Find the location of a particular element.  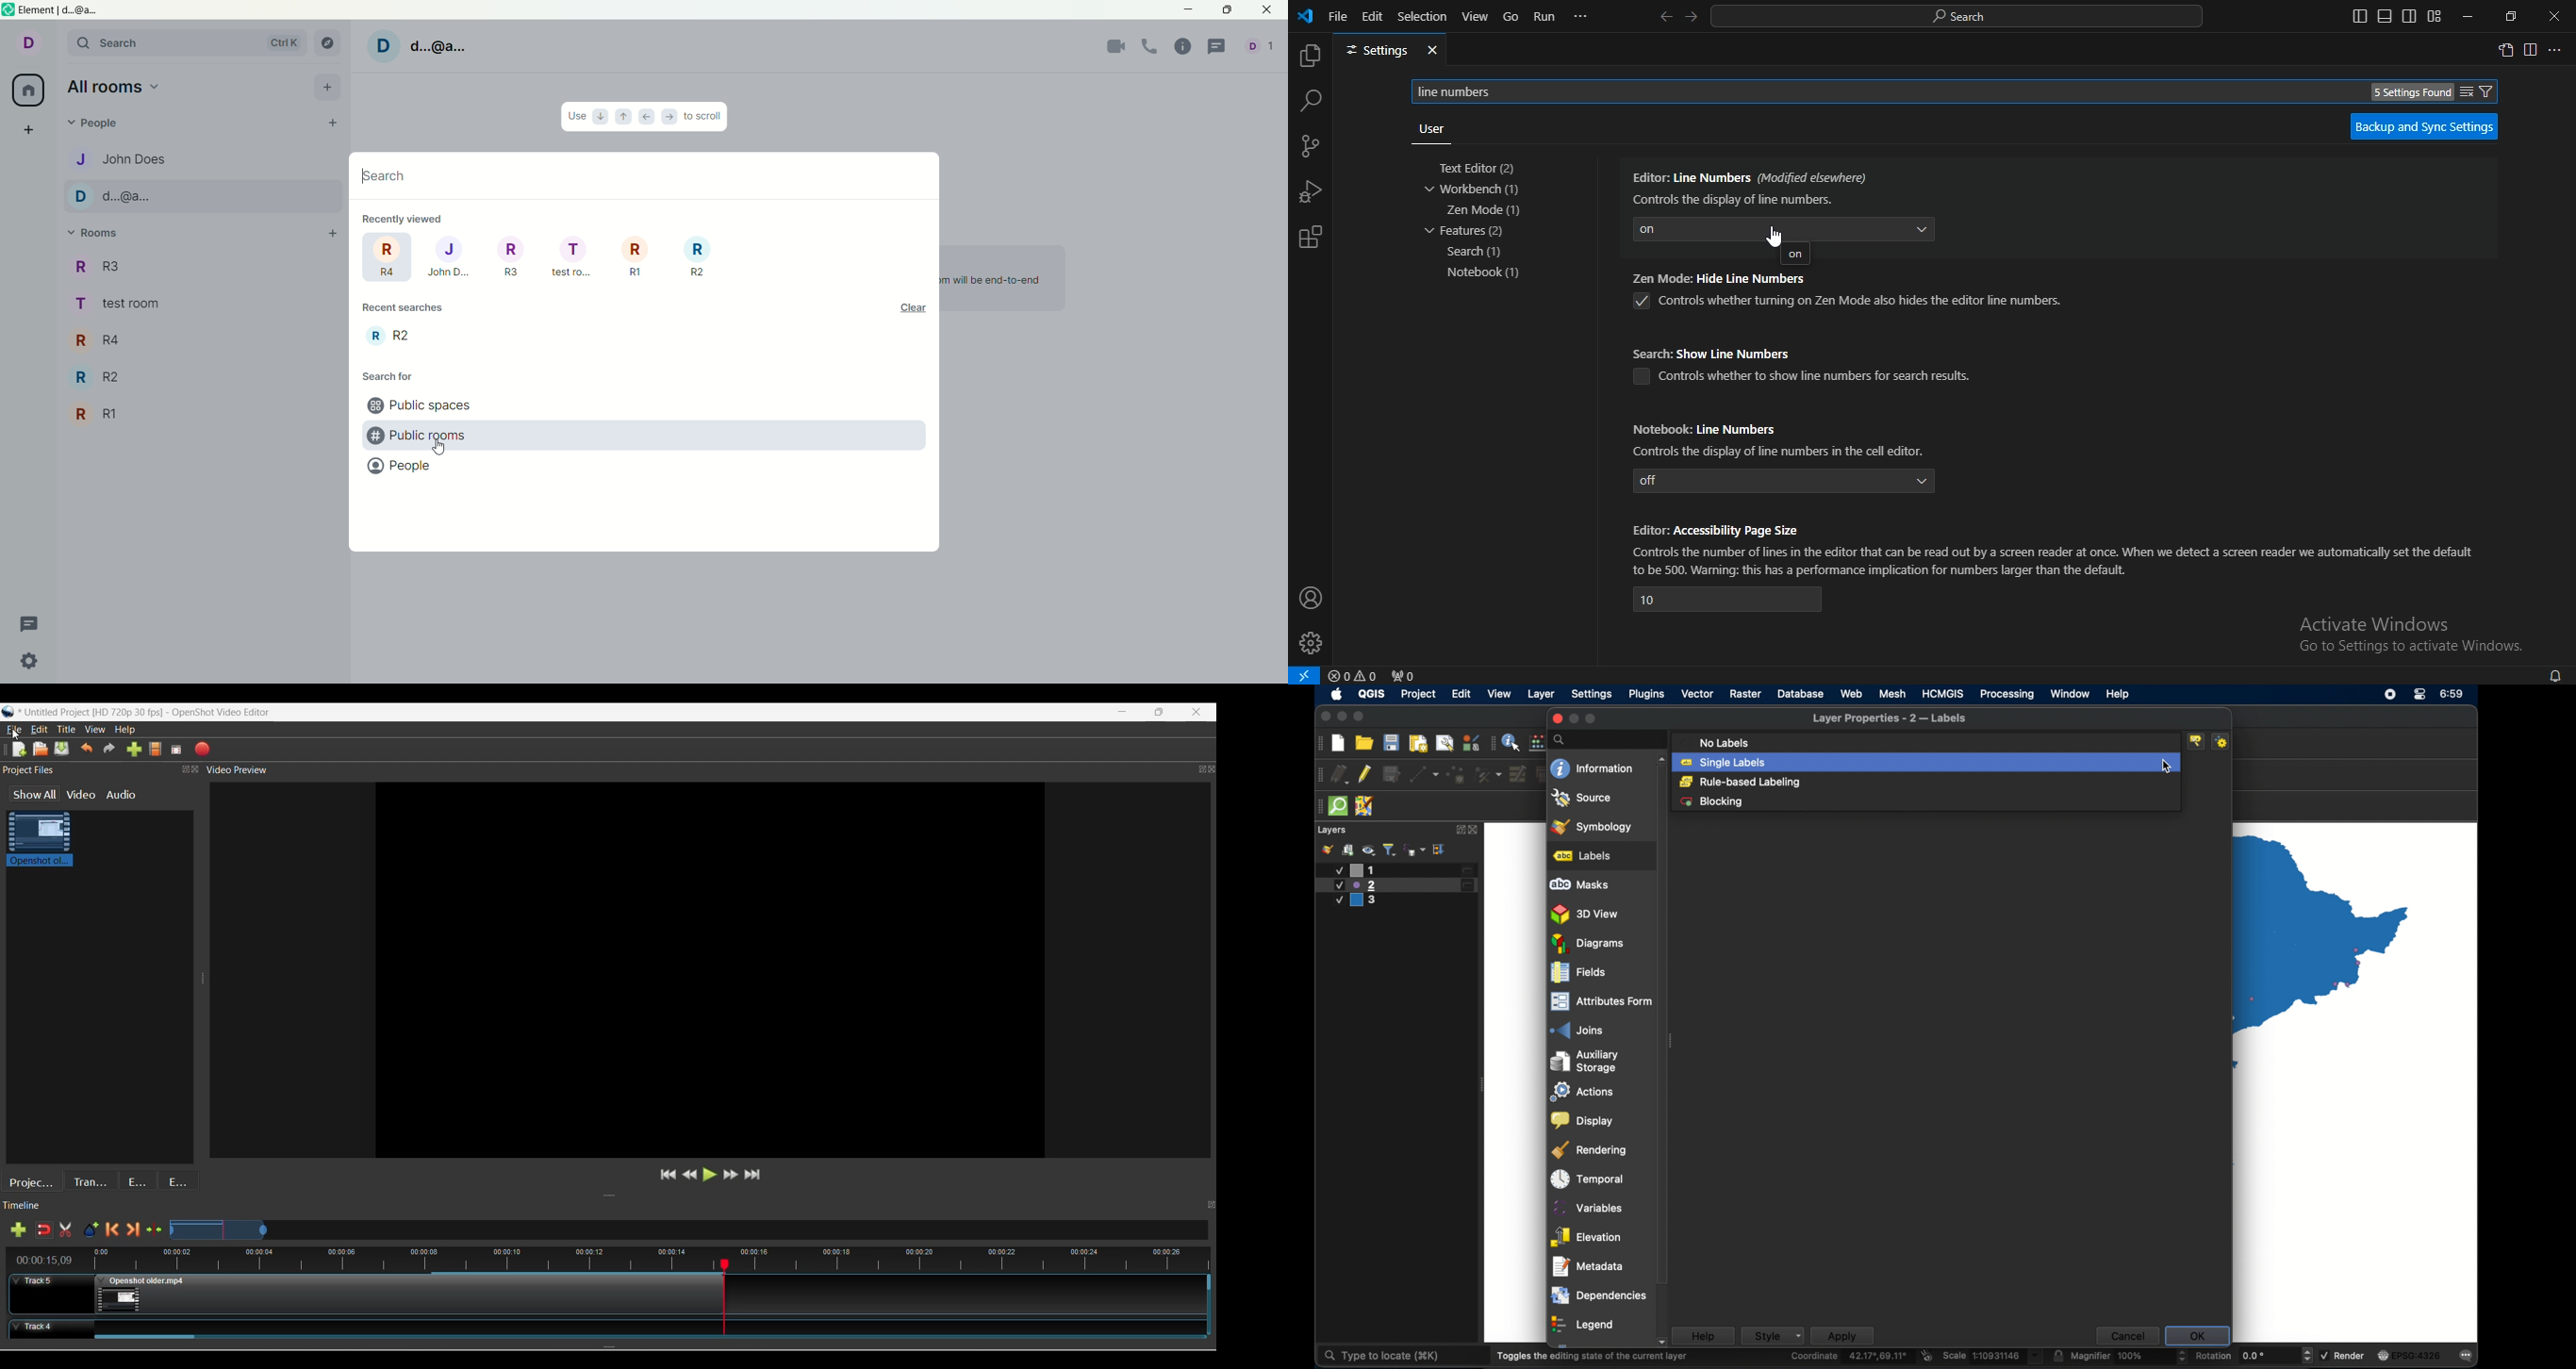

Export video is located at coordinates (202, 749).